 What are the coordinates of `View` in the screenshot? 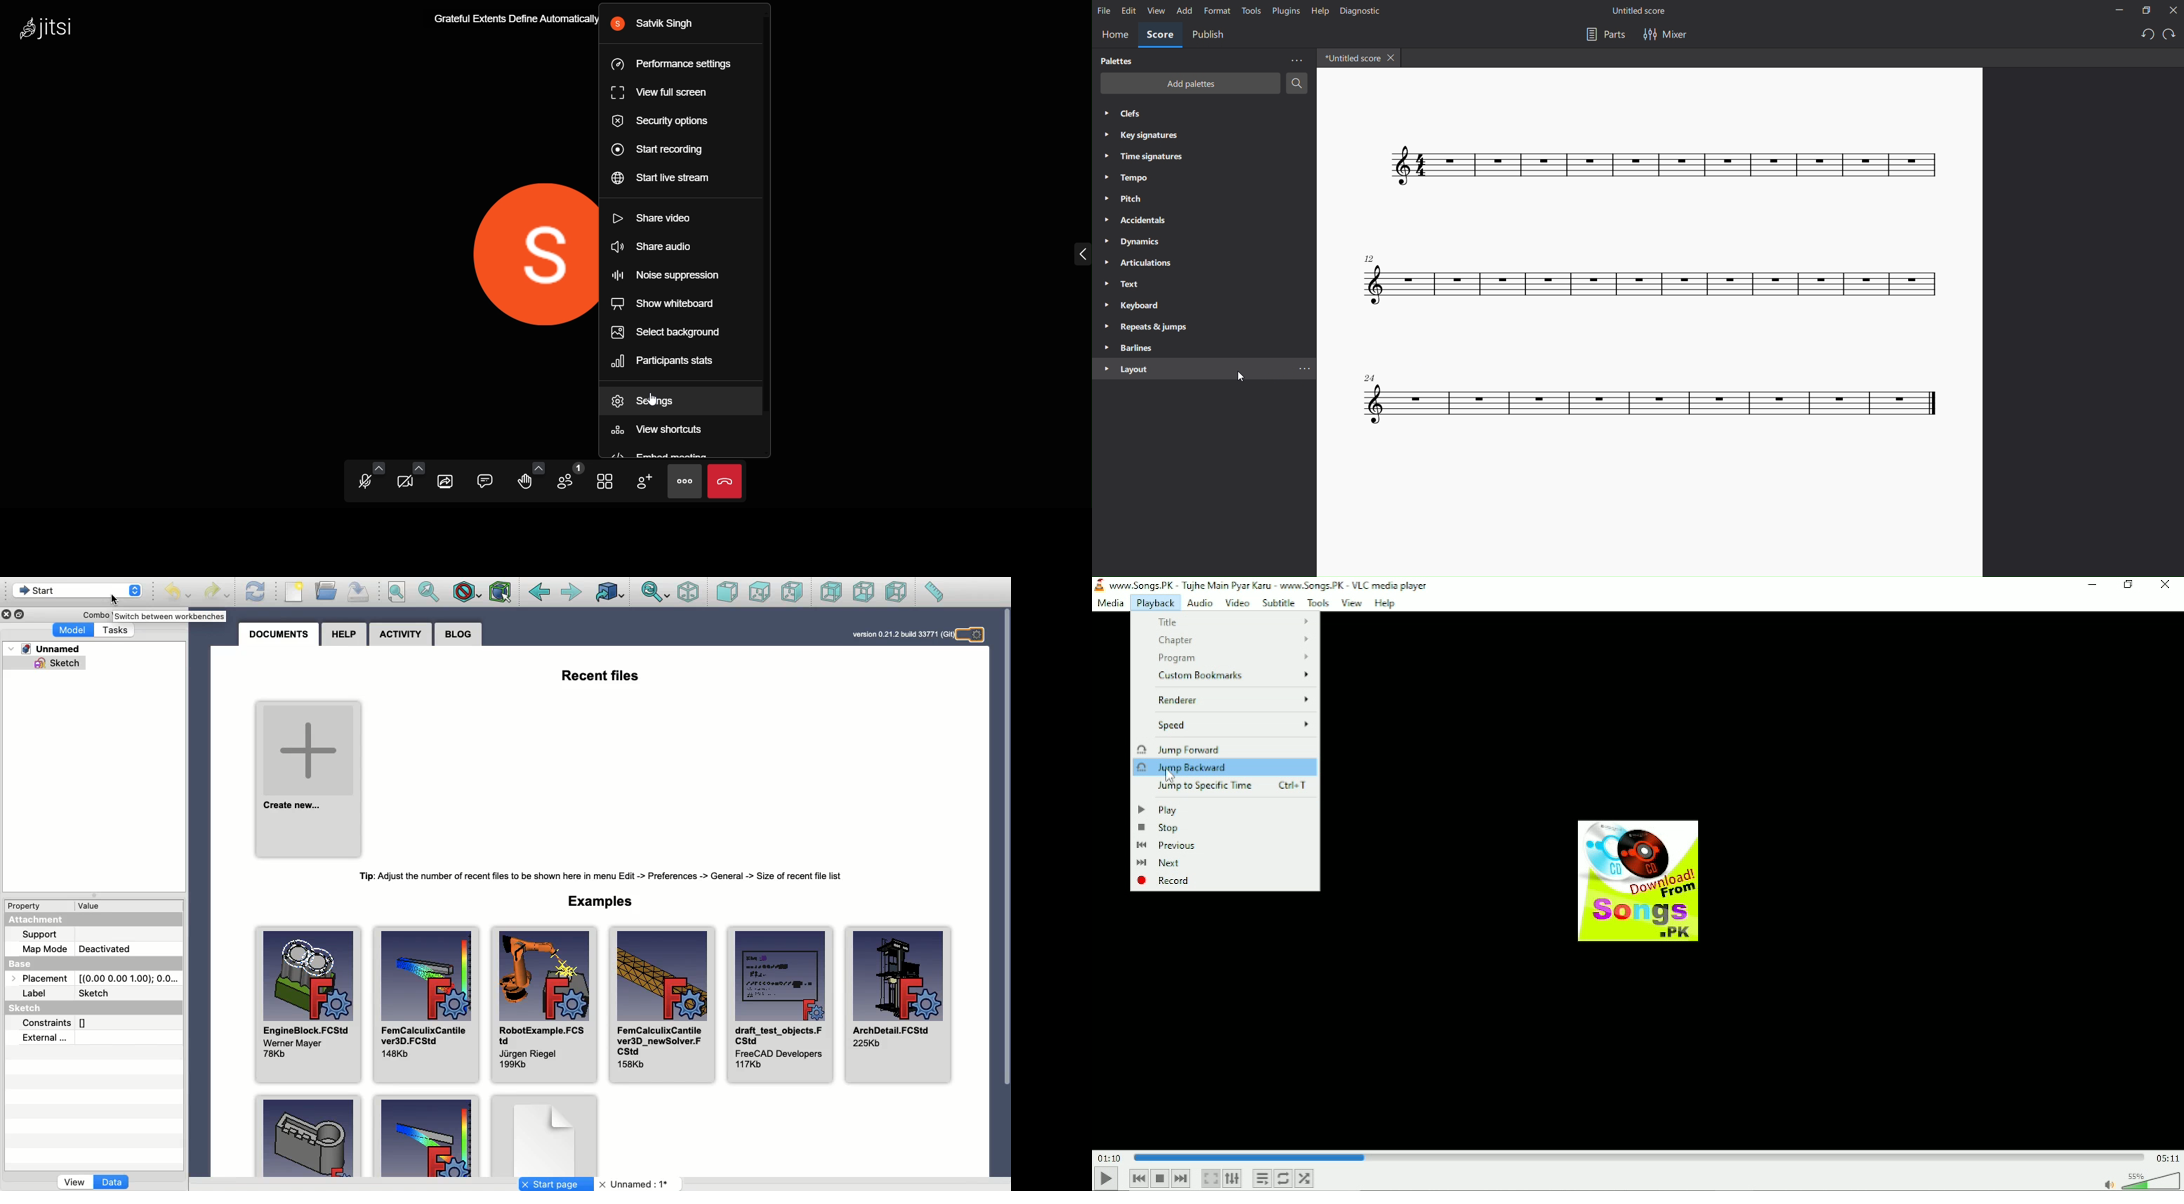 It's located at (1351, 603).